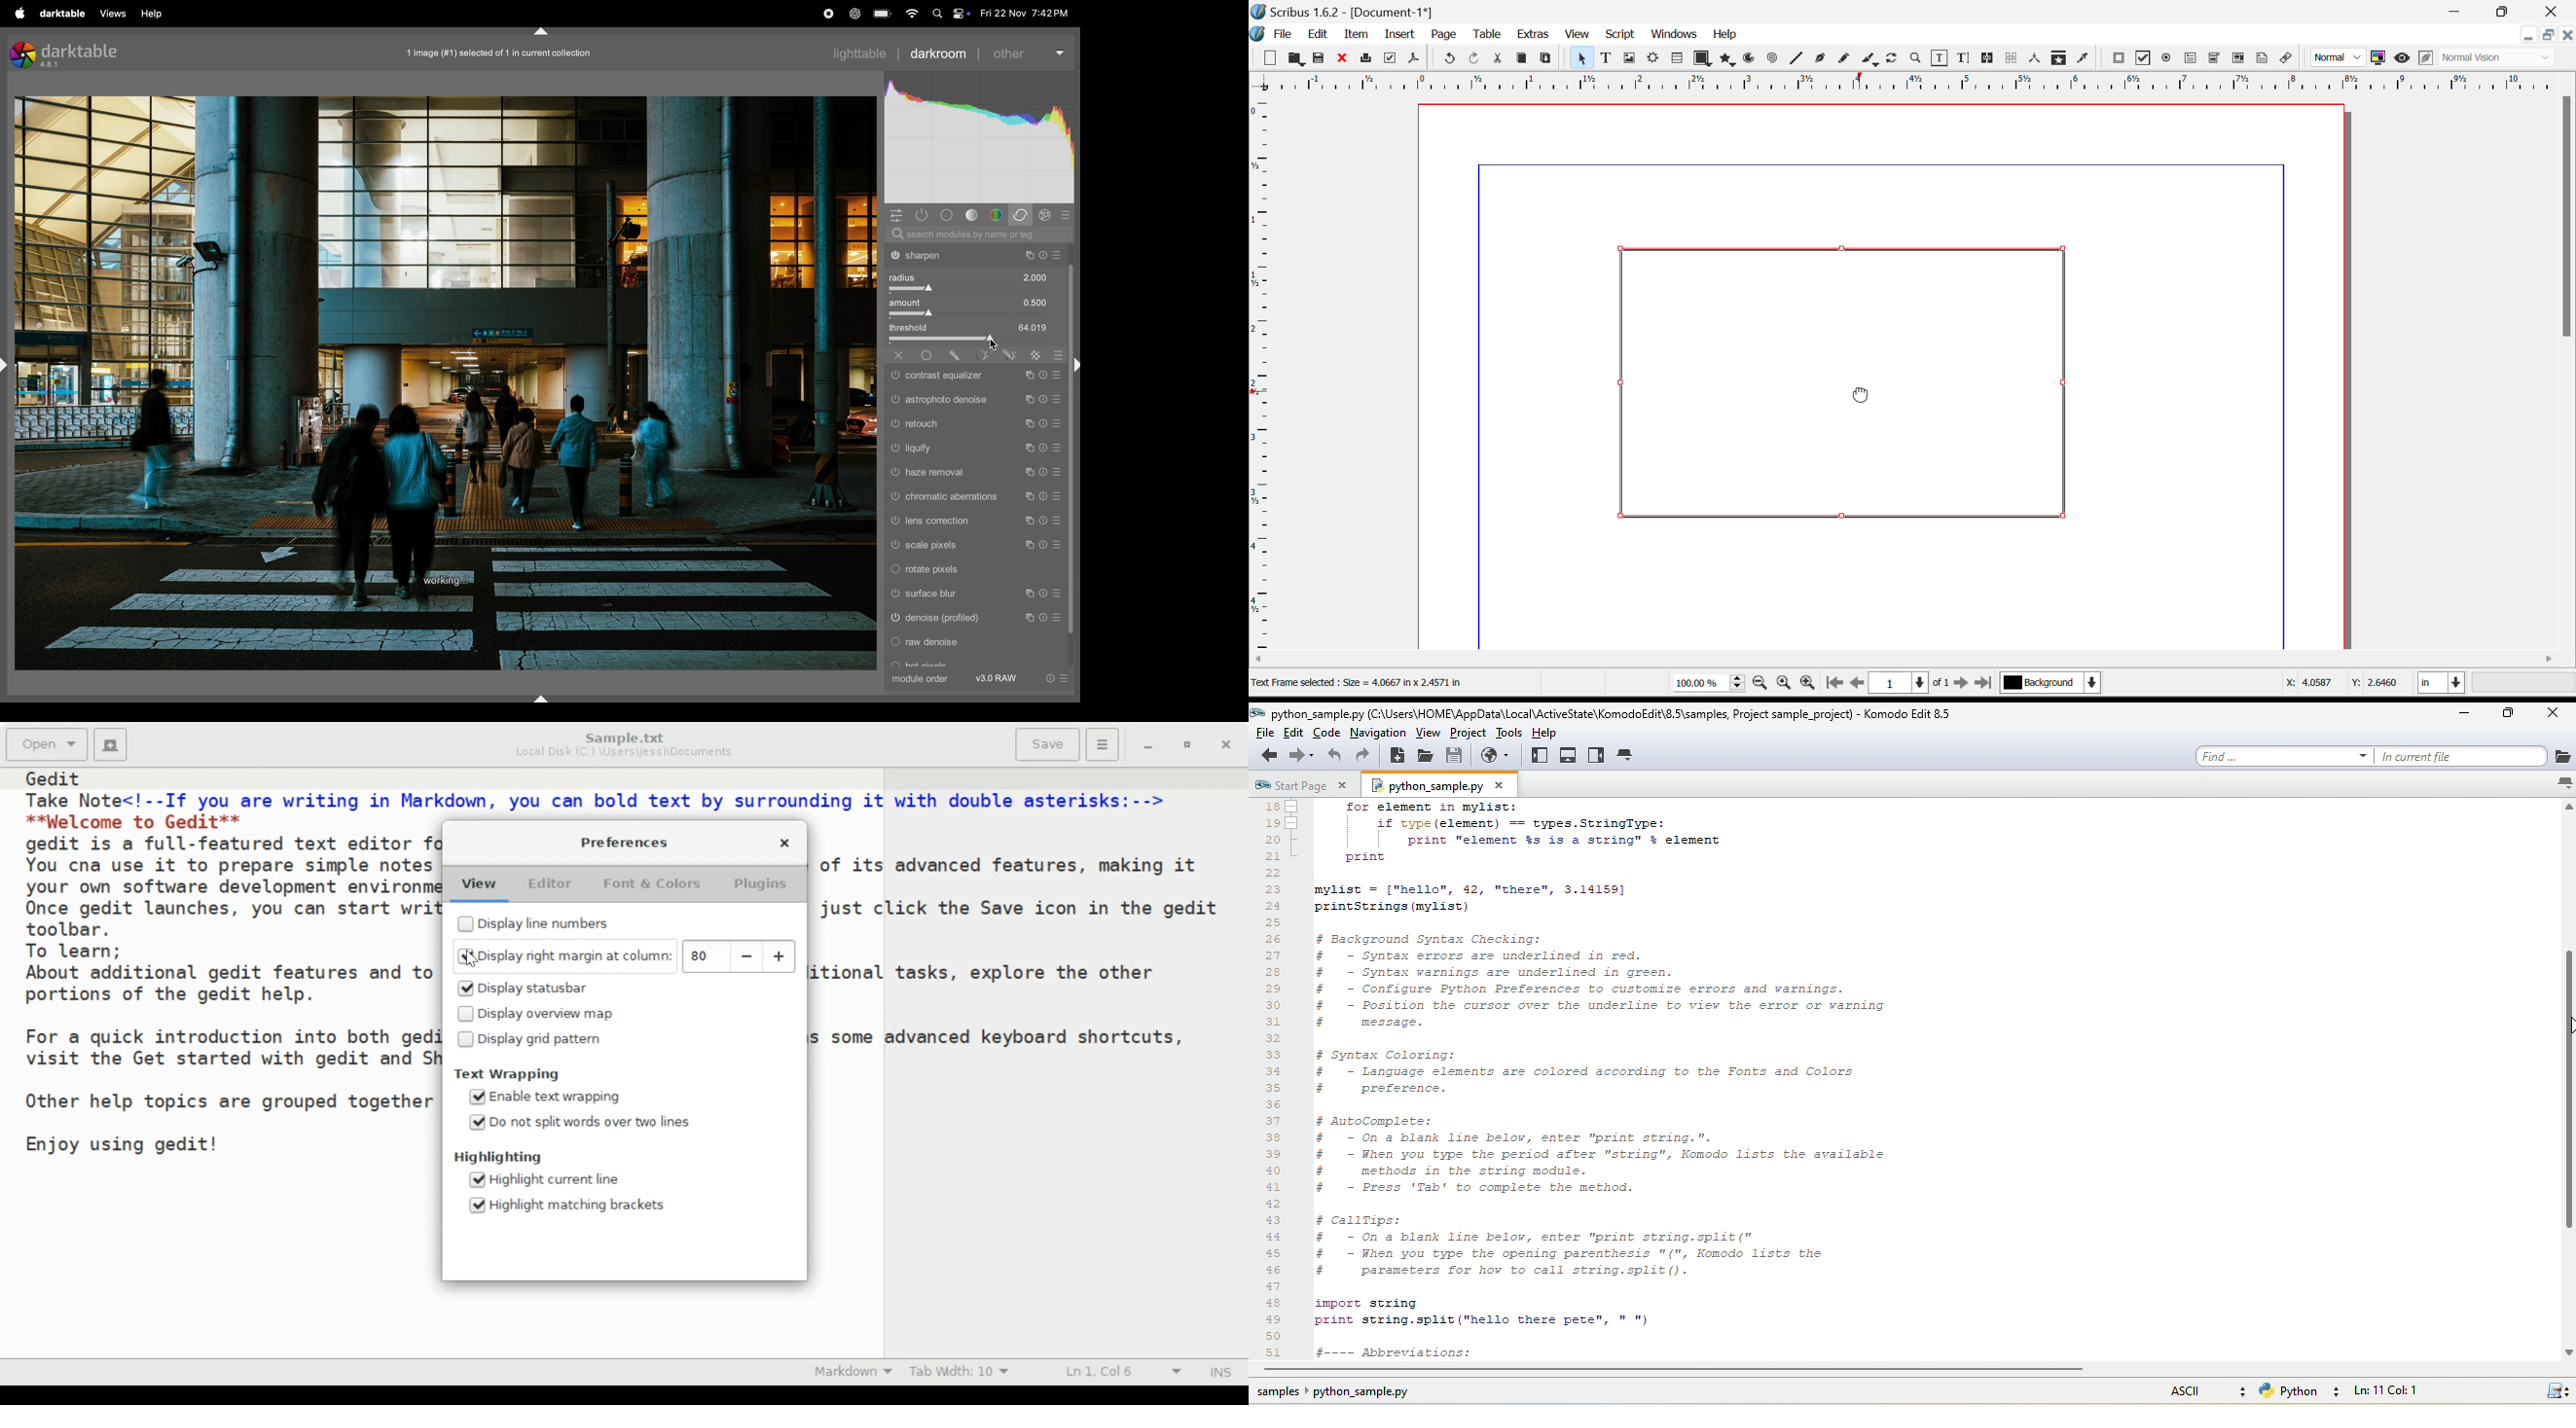 This screenshot has height=1428, width=2576. I want to click on darktable, so click(62, 14).